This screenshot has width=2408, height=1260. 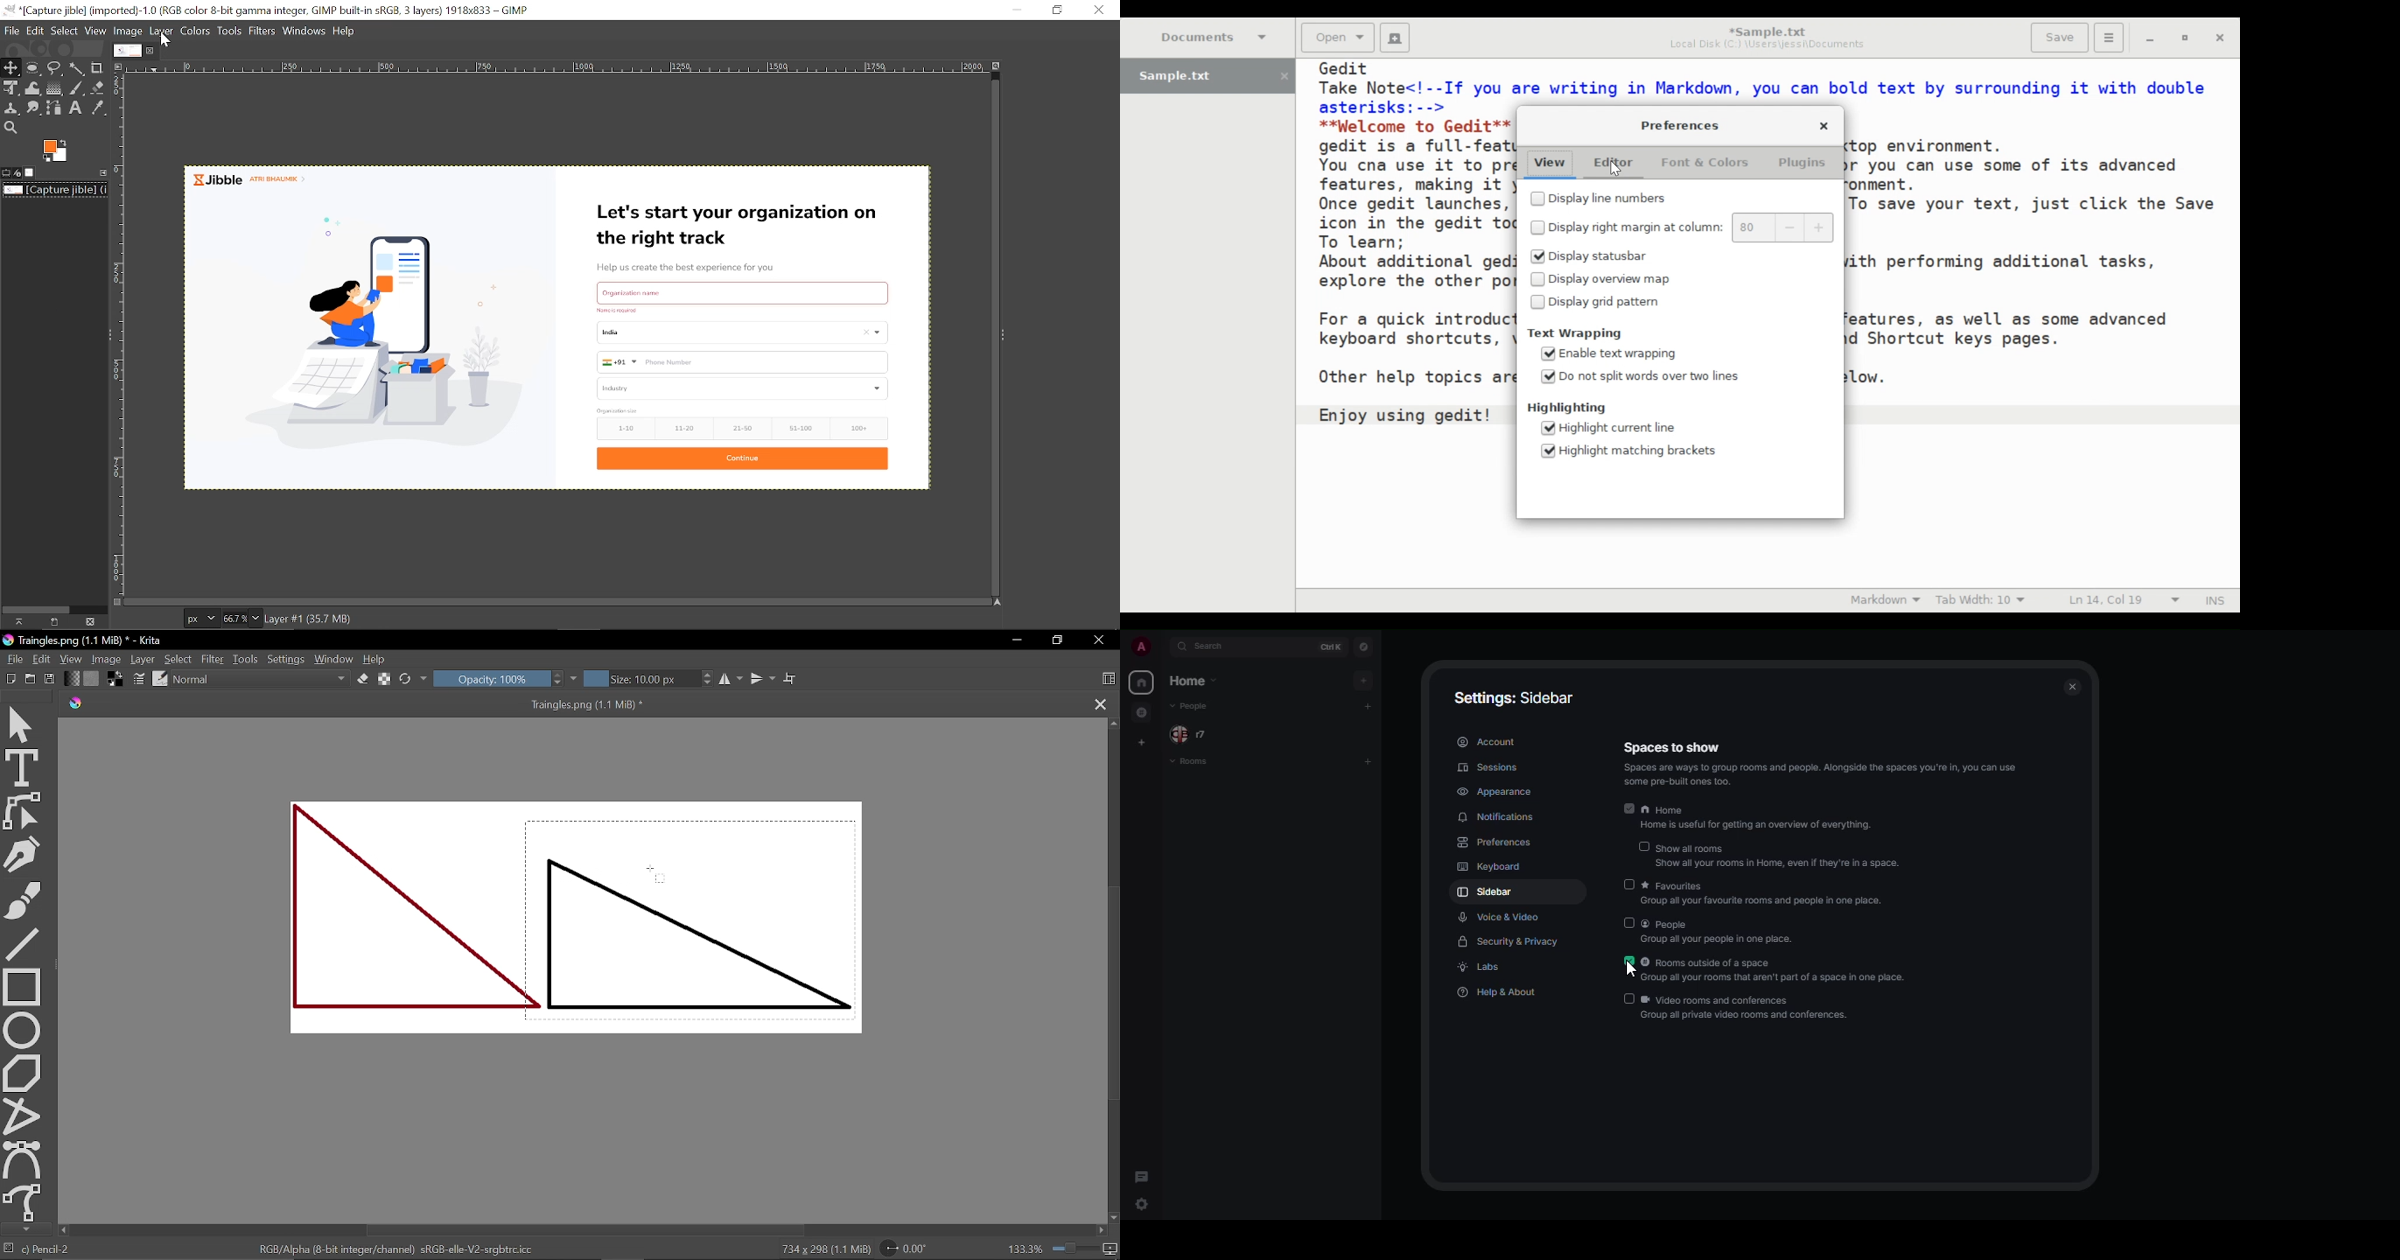 I want to click on Settings, so click(x=286, y=657).